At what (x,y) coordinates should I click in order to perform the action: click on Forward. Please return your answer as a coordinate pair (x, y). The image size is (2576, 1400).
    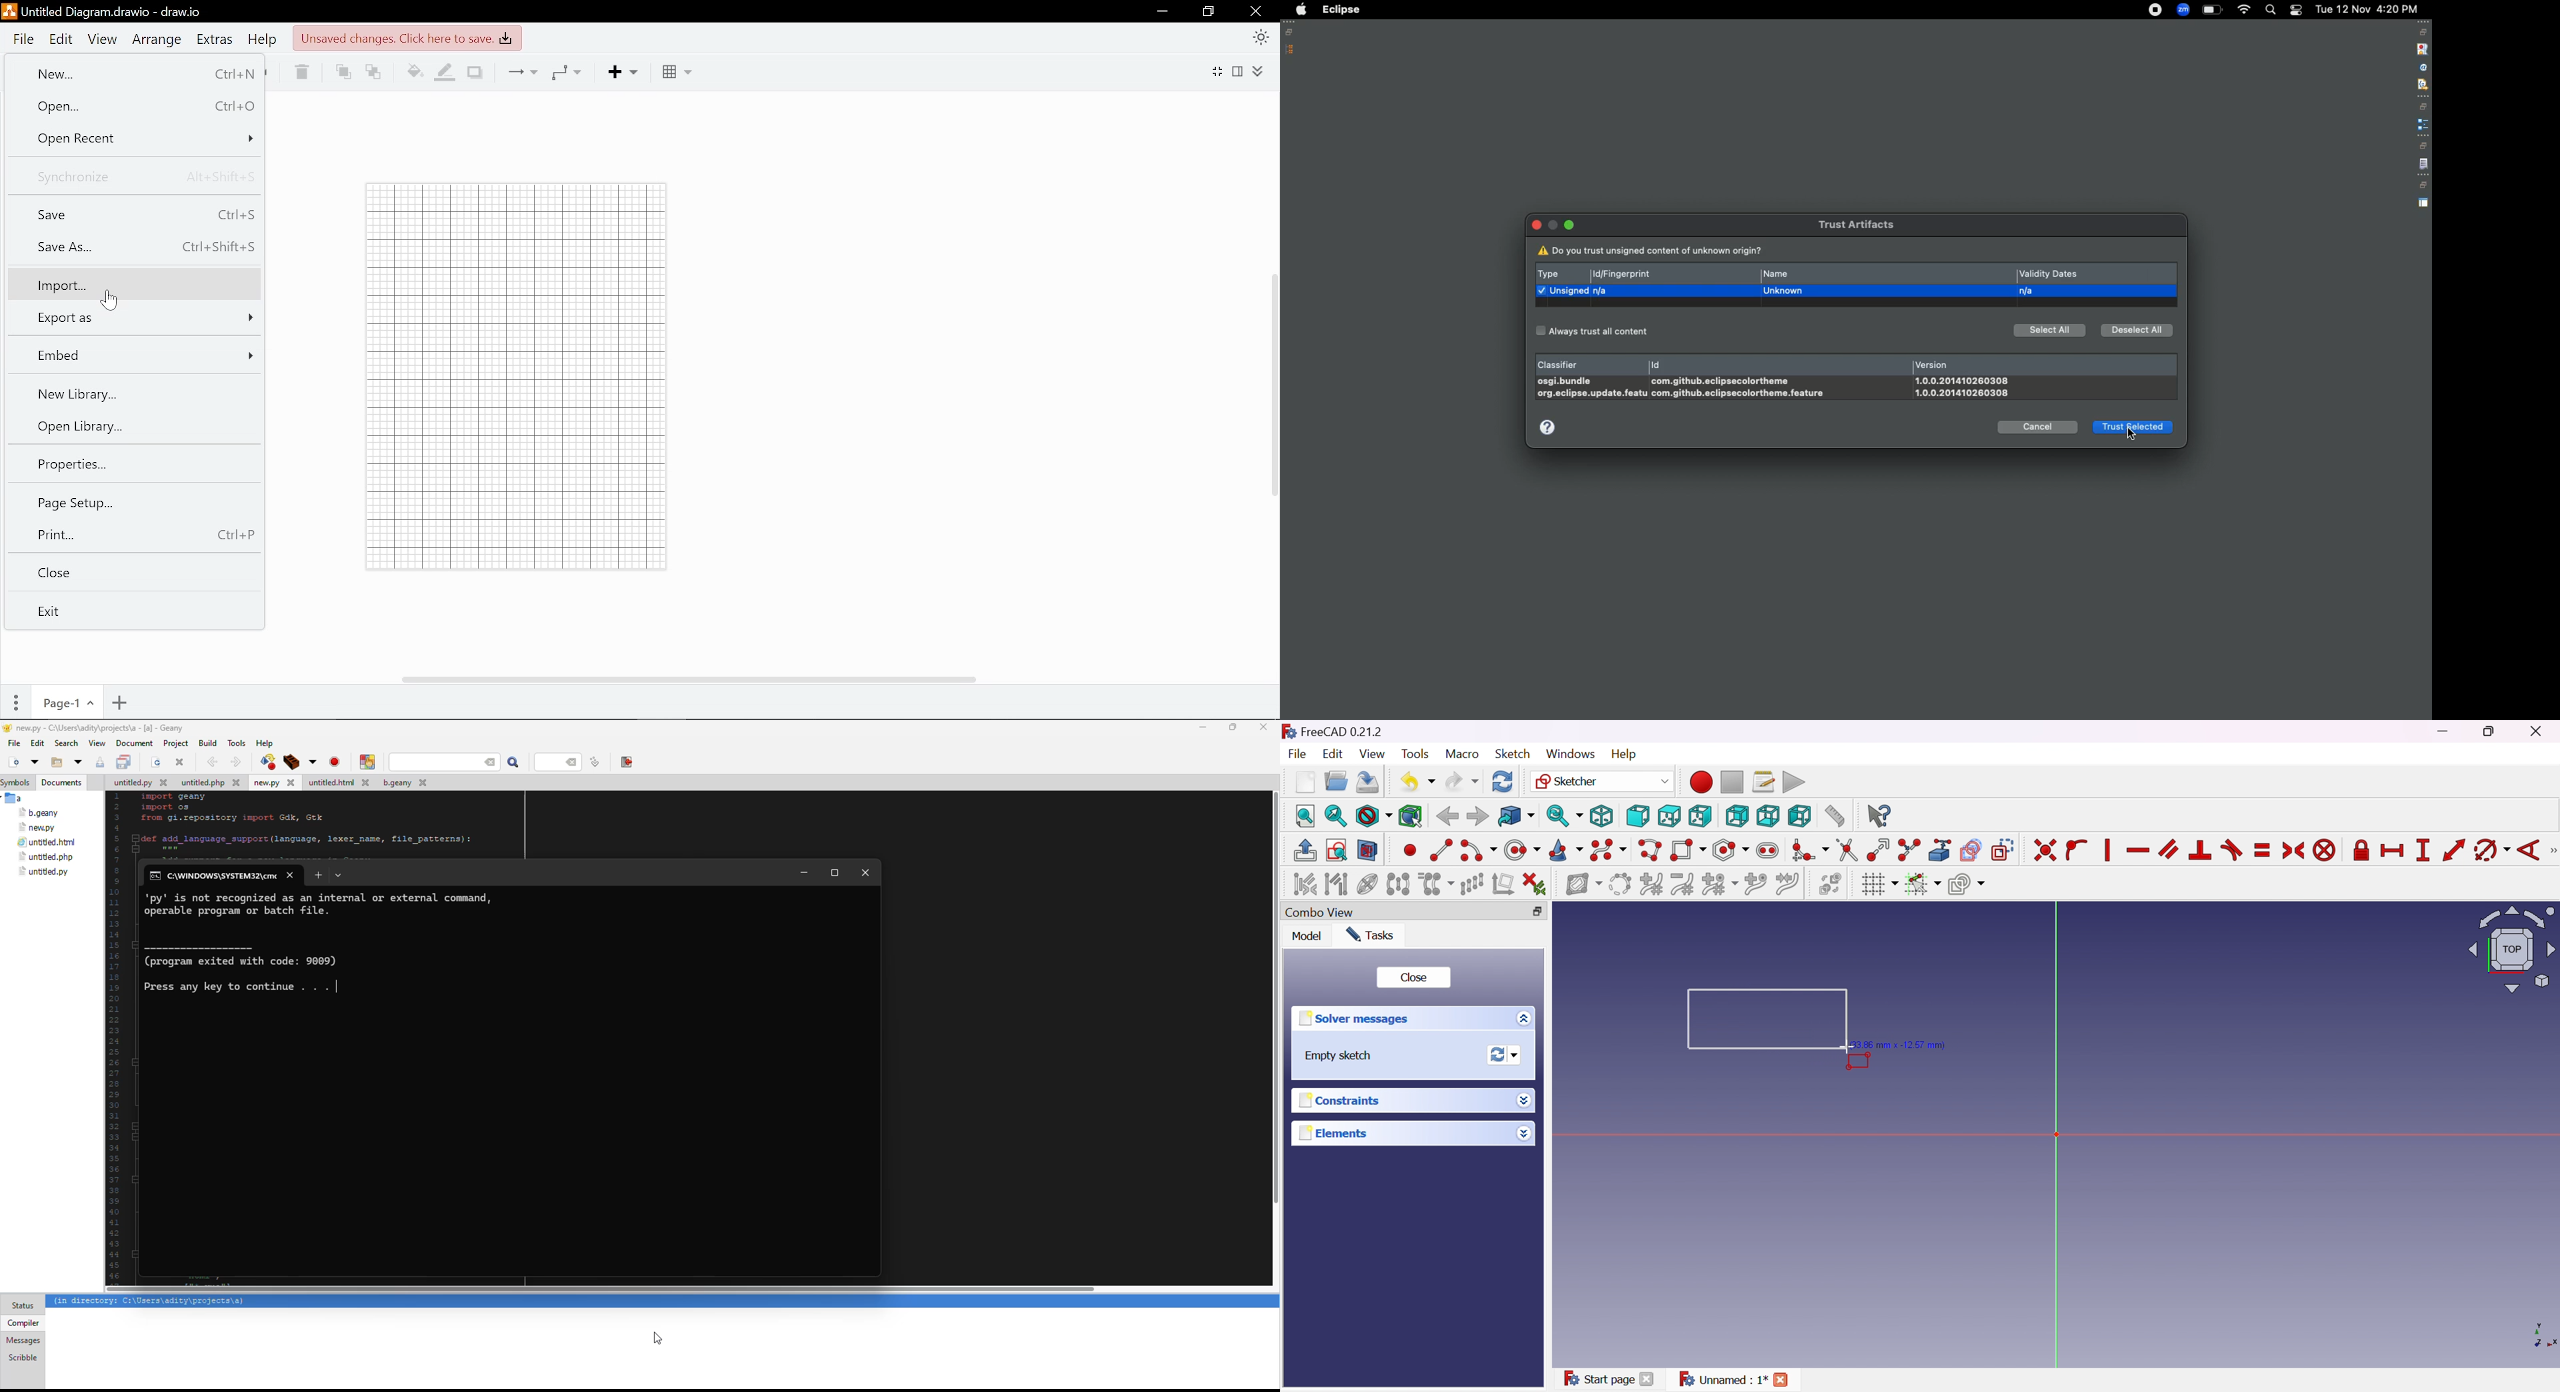
    Looking at the image, I should click on (1478, 816).